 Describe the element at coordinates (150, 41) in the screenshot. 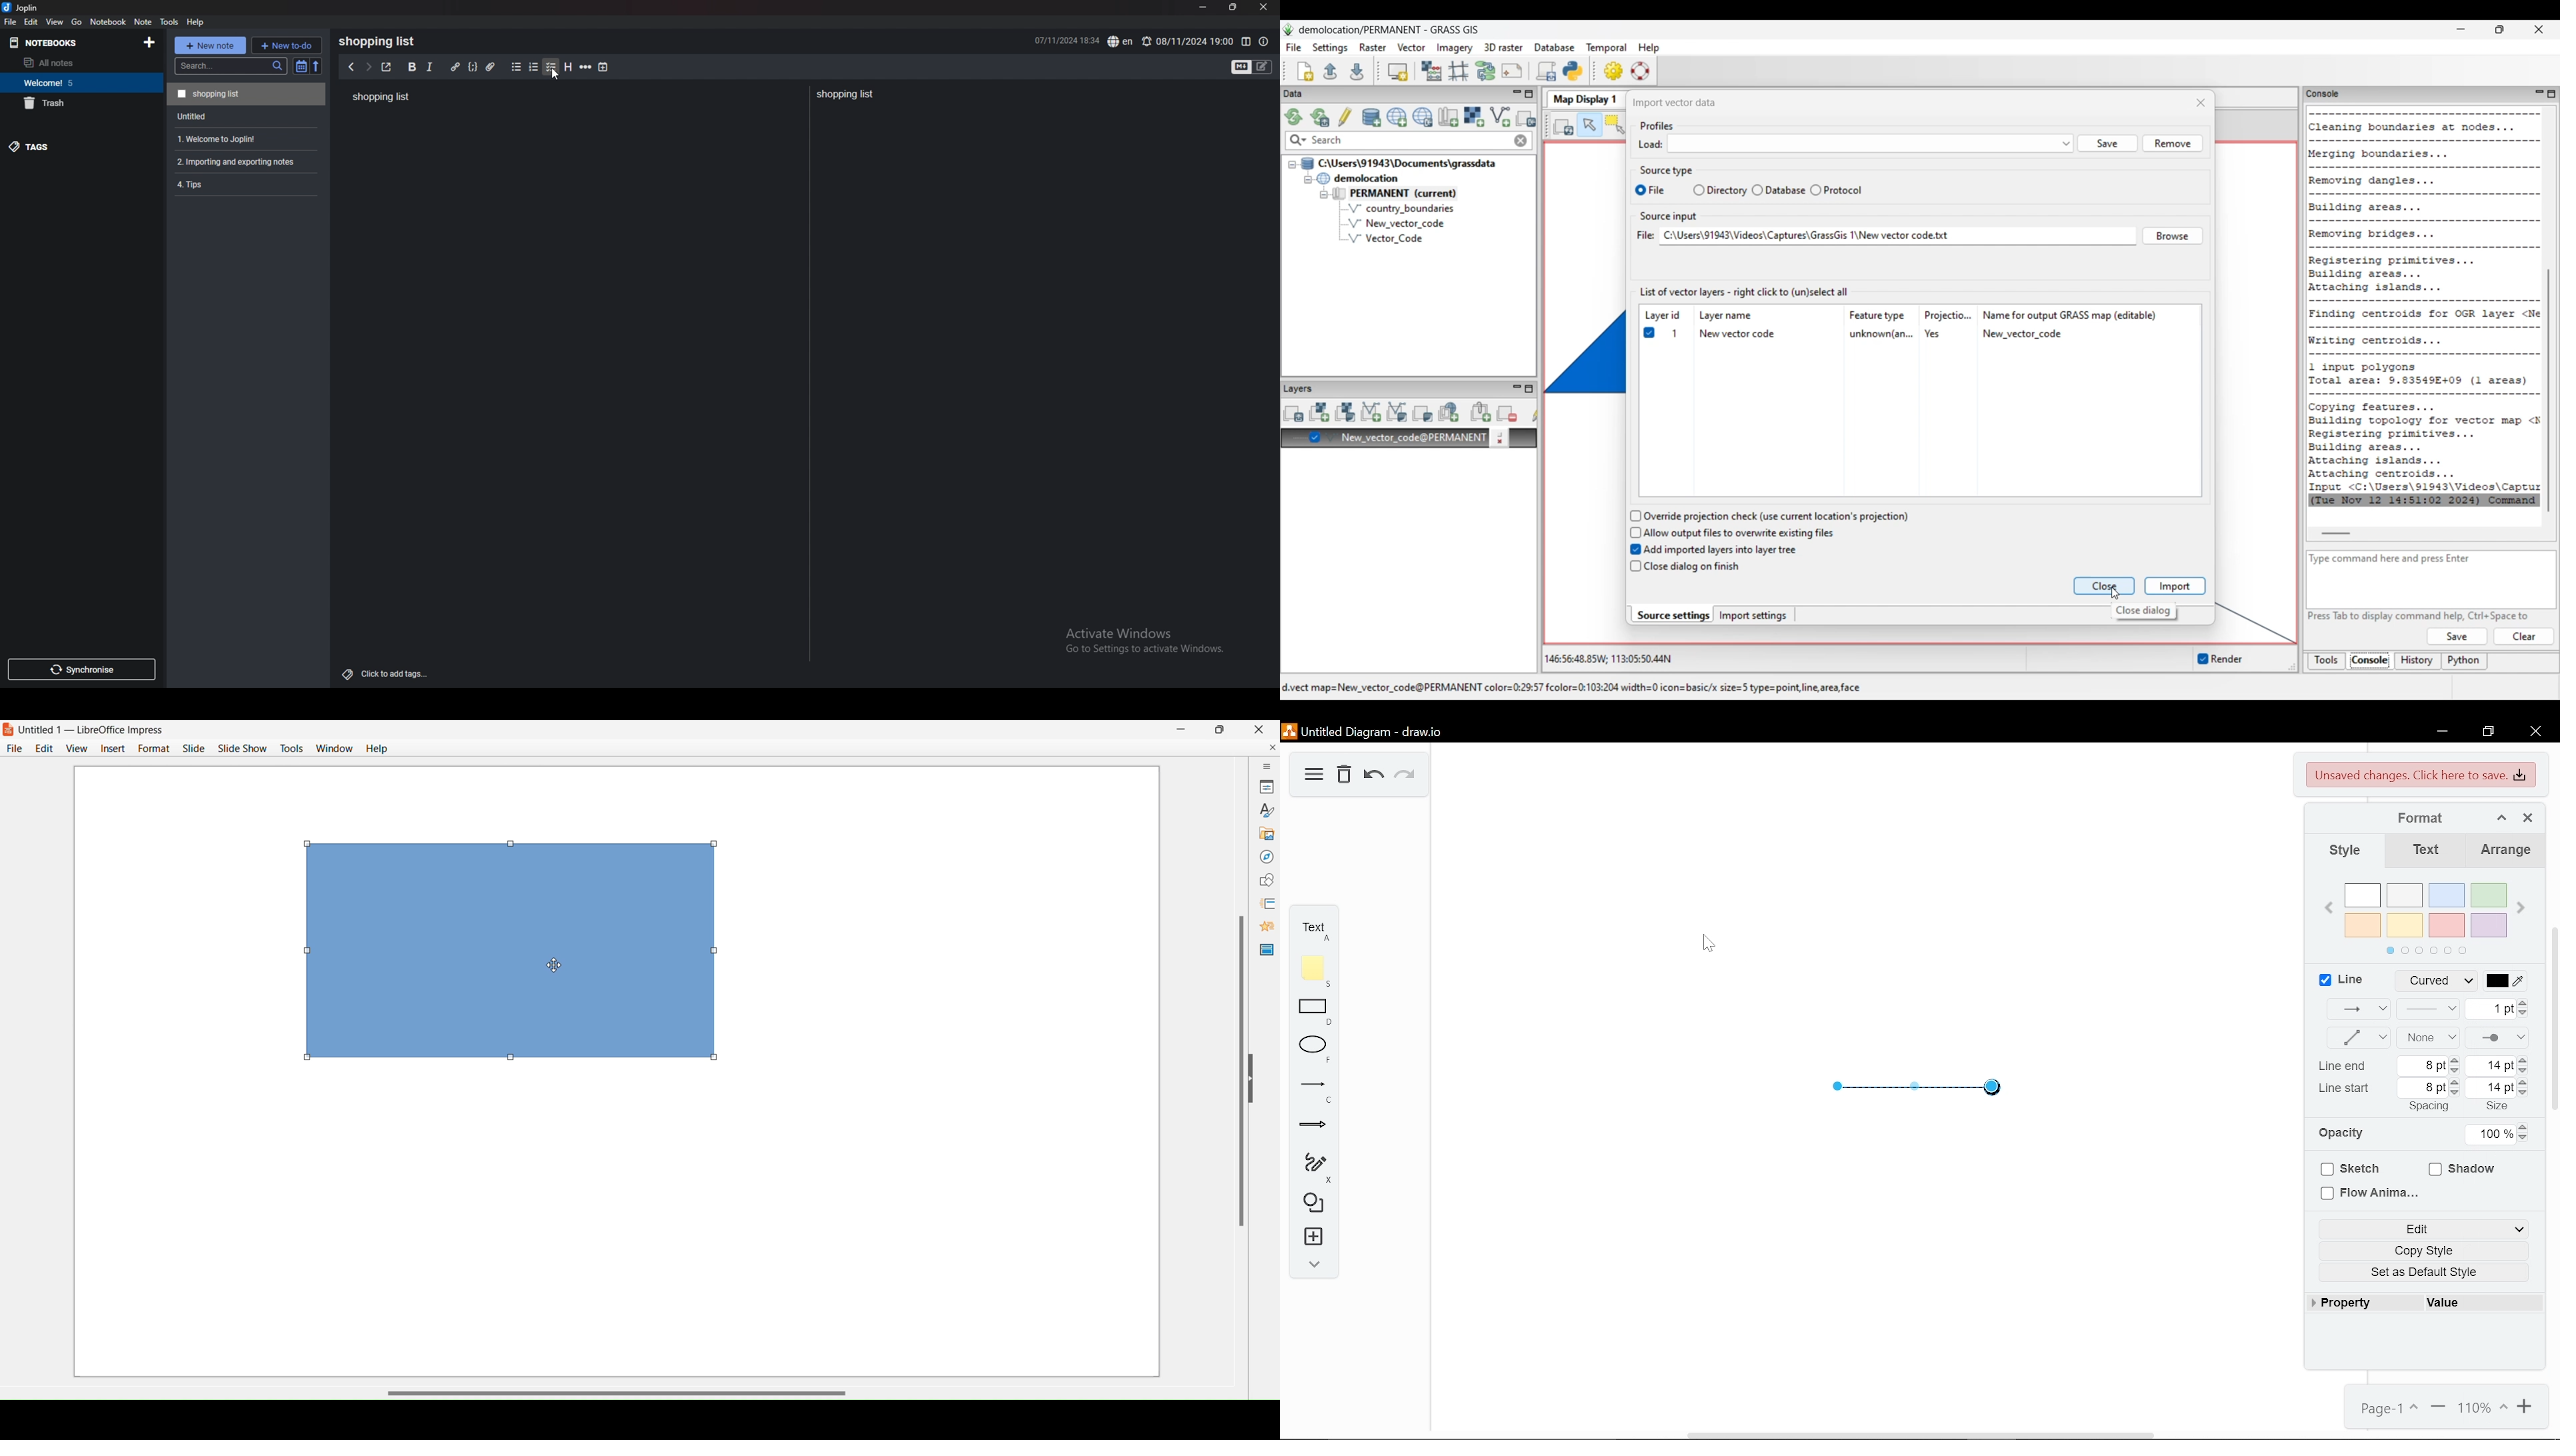

I see `add notebooks` at that location.